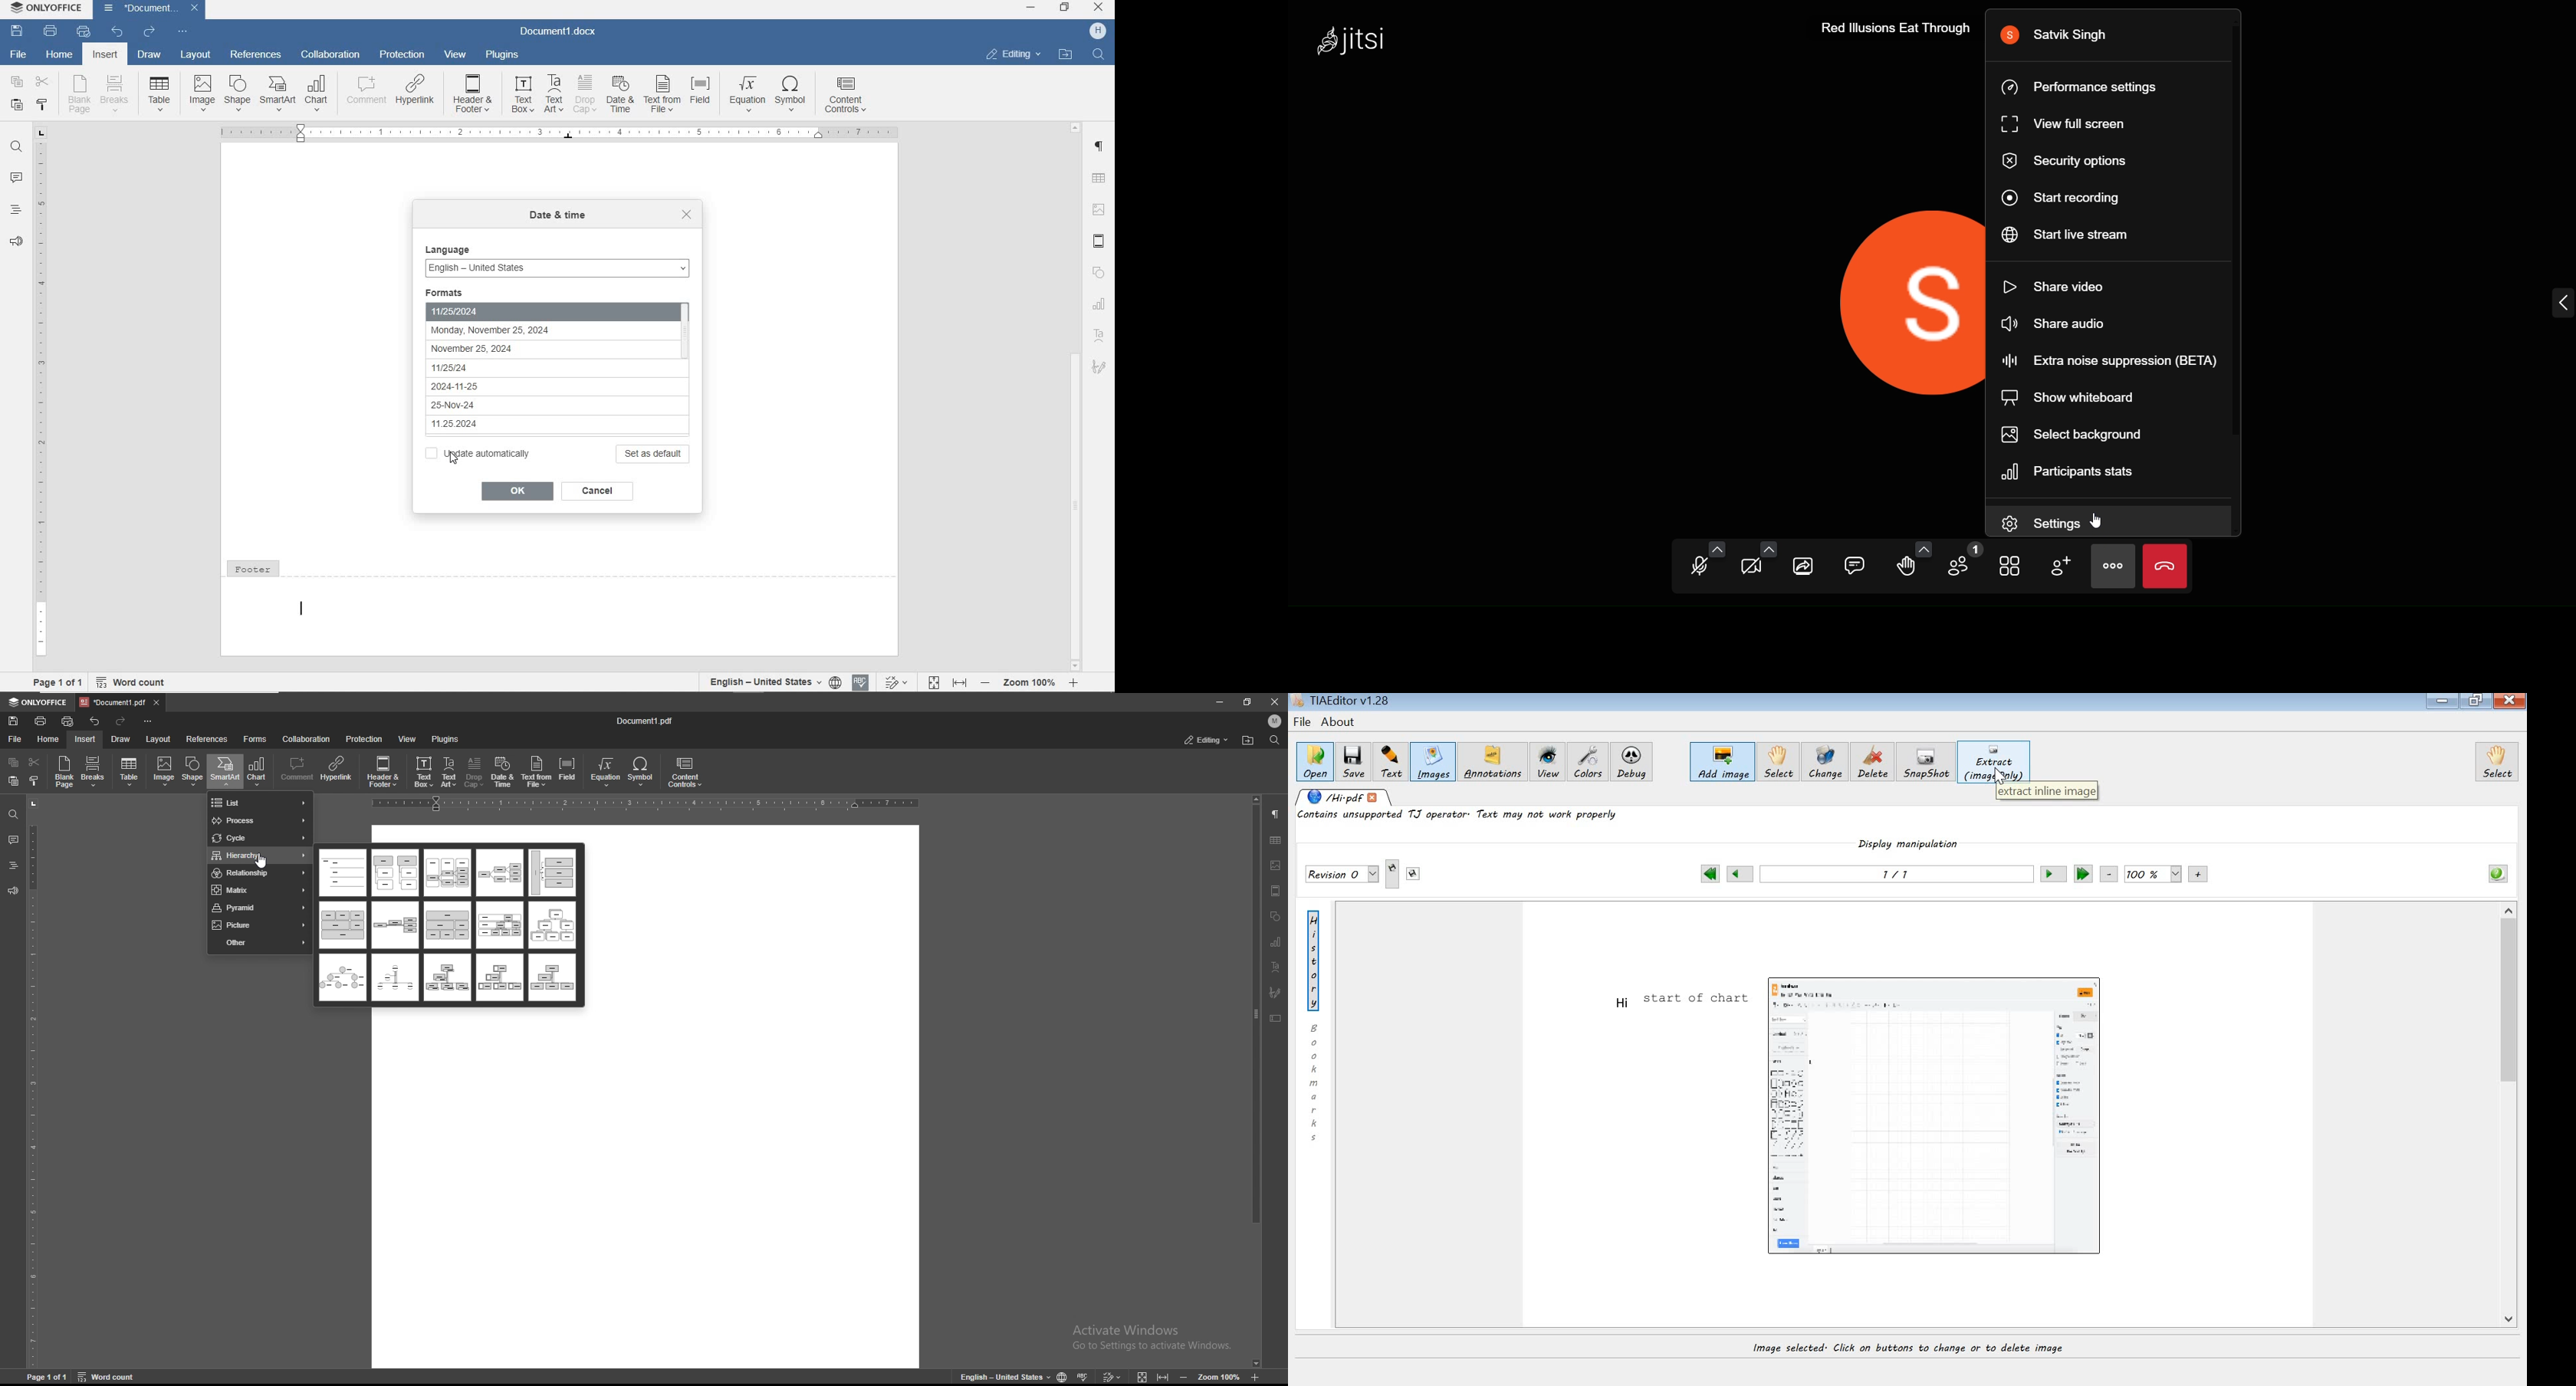 This screenshot has width=2576, height=1400. I want to click on home, so click(59, 56).